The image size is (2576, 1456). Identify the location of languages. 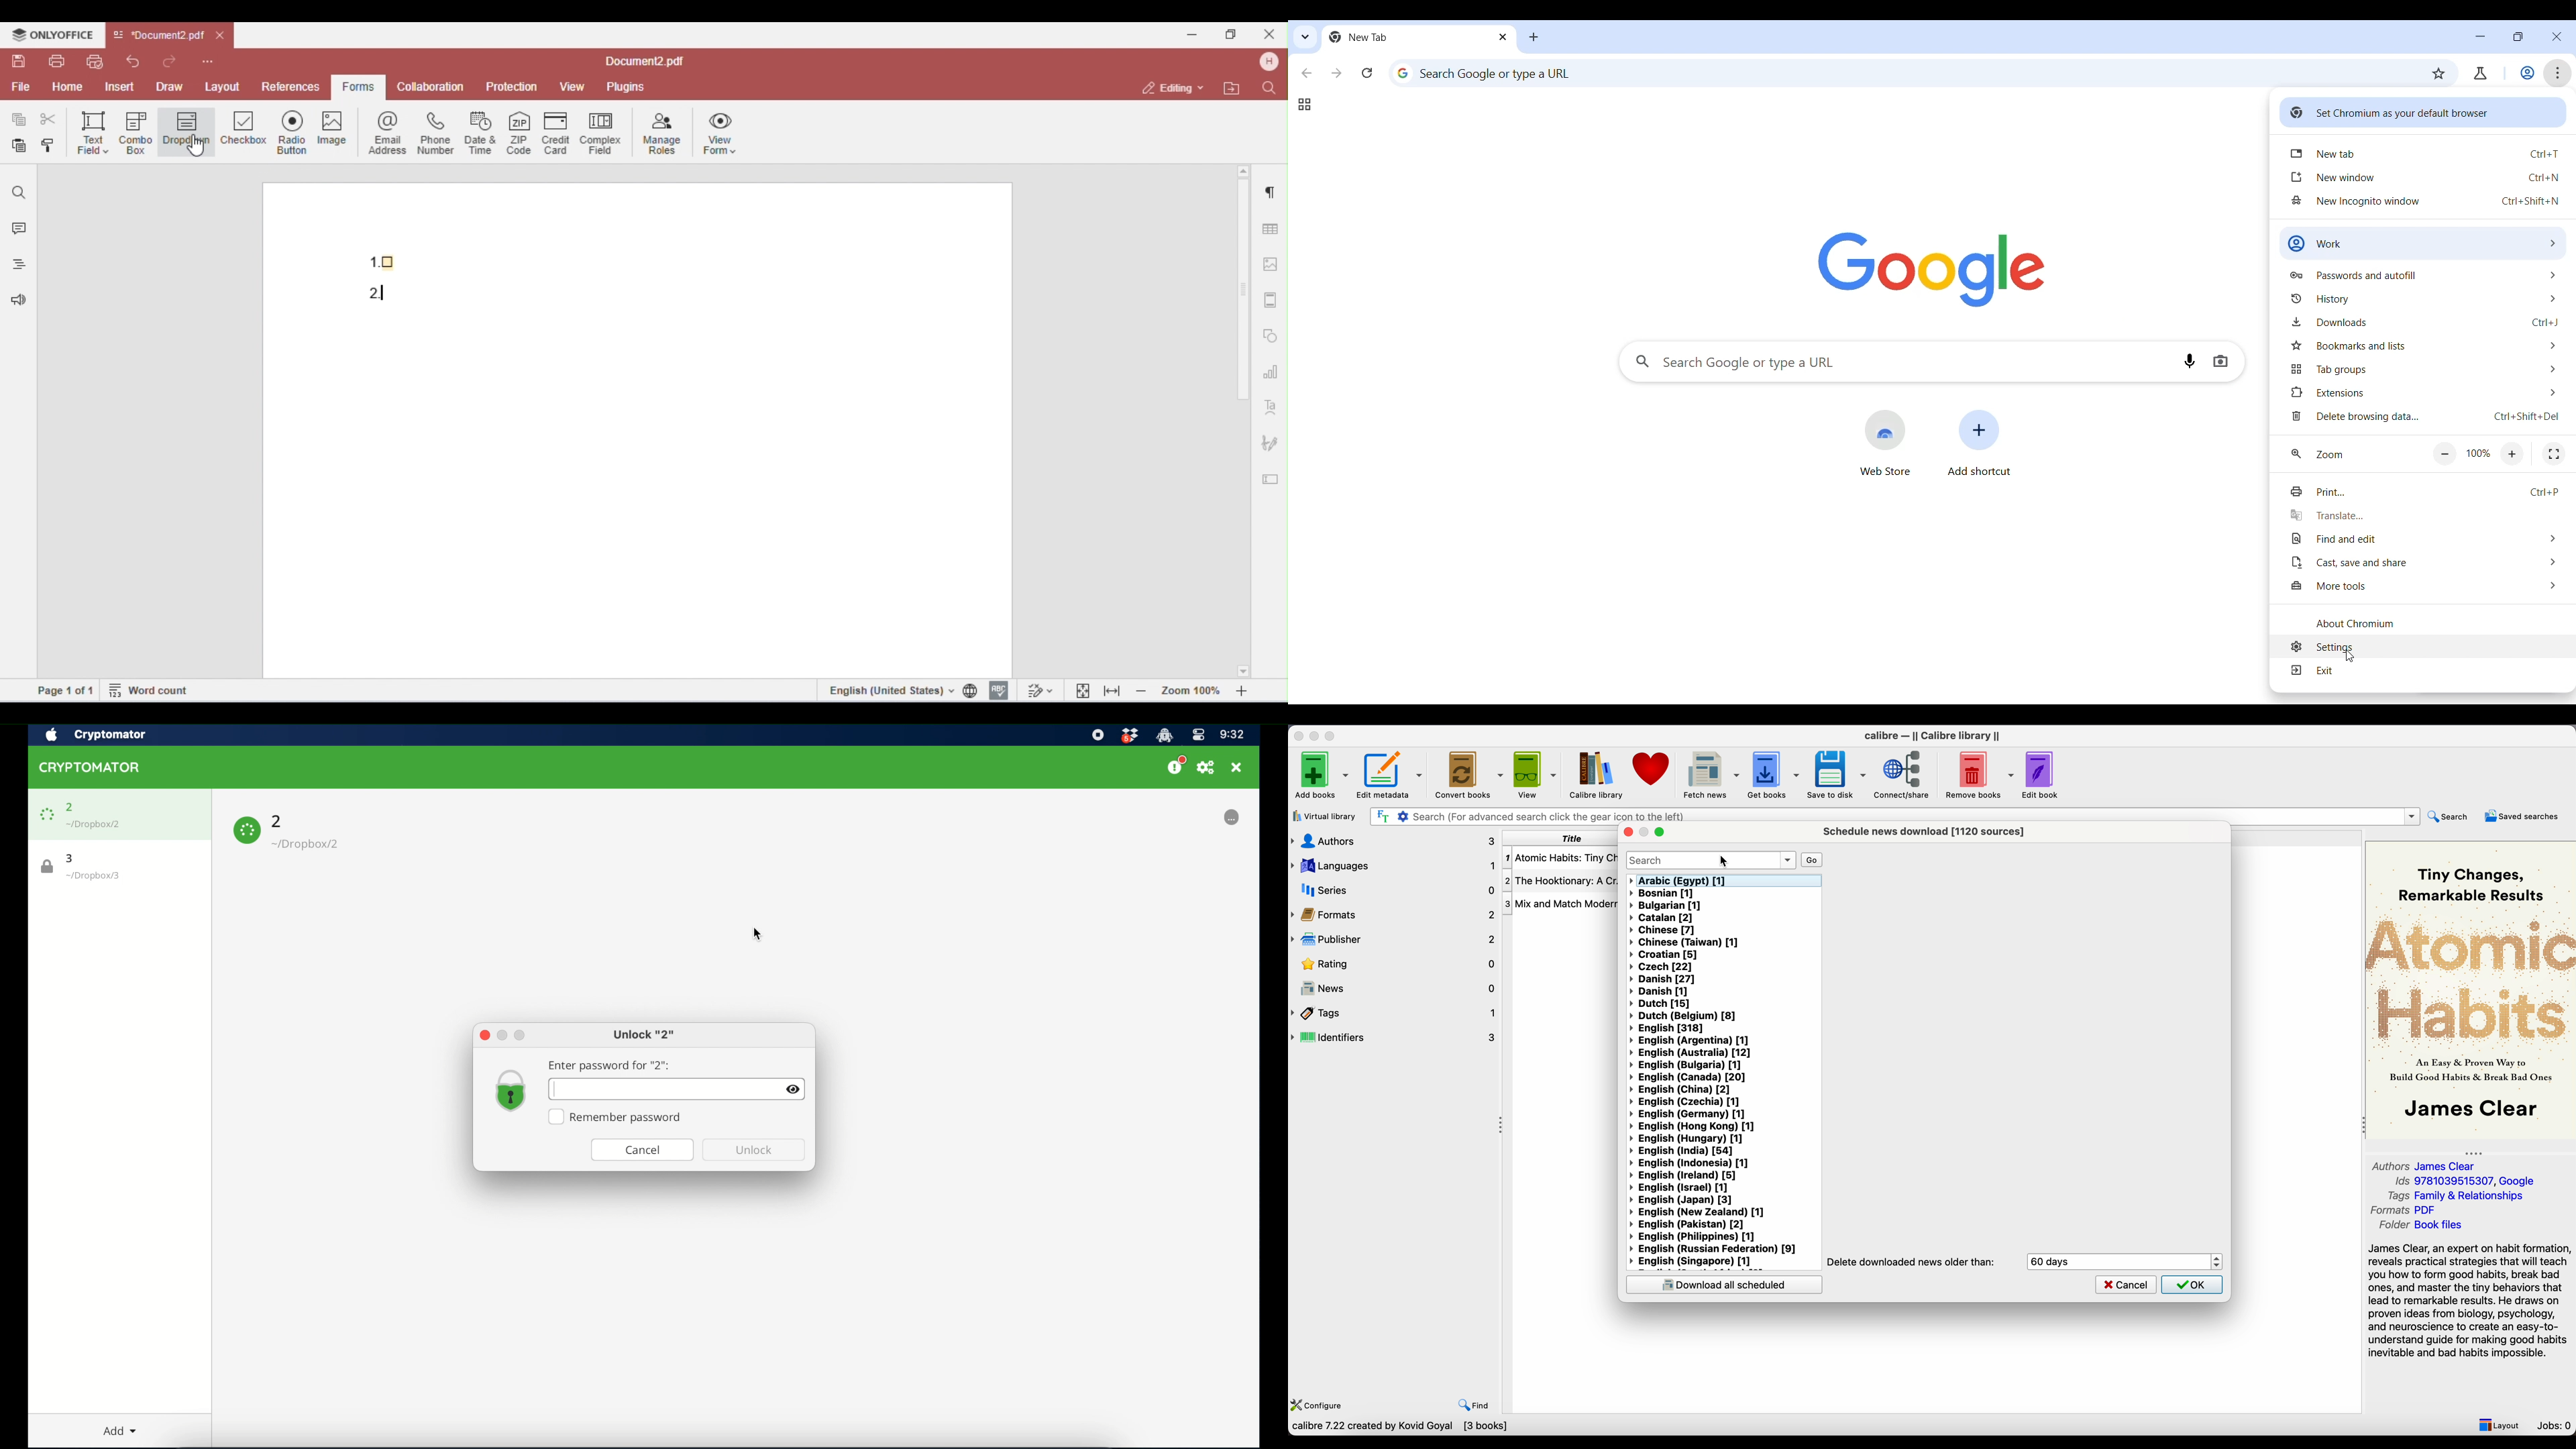
(1394, 866).